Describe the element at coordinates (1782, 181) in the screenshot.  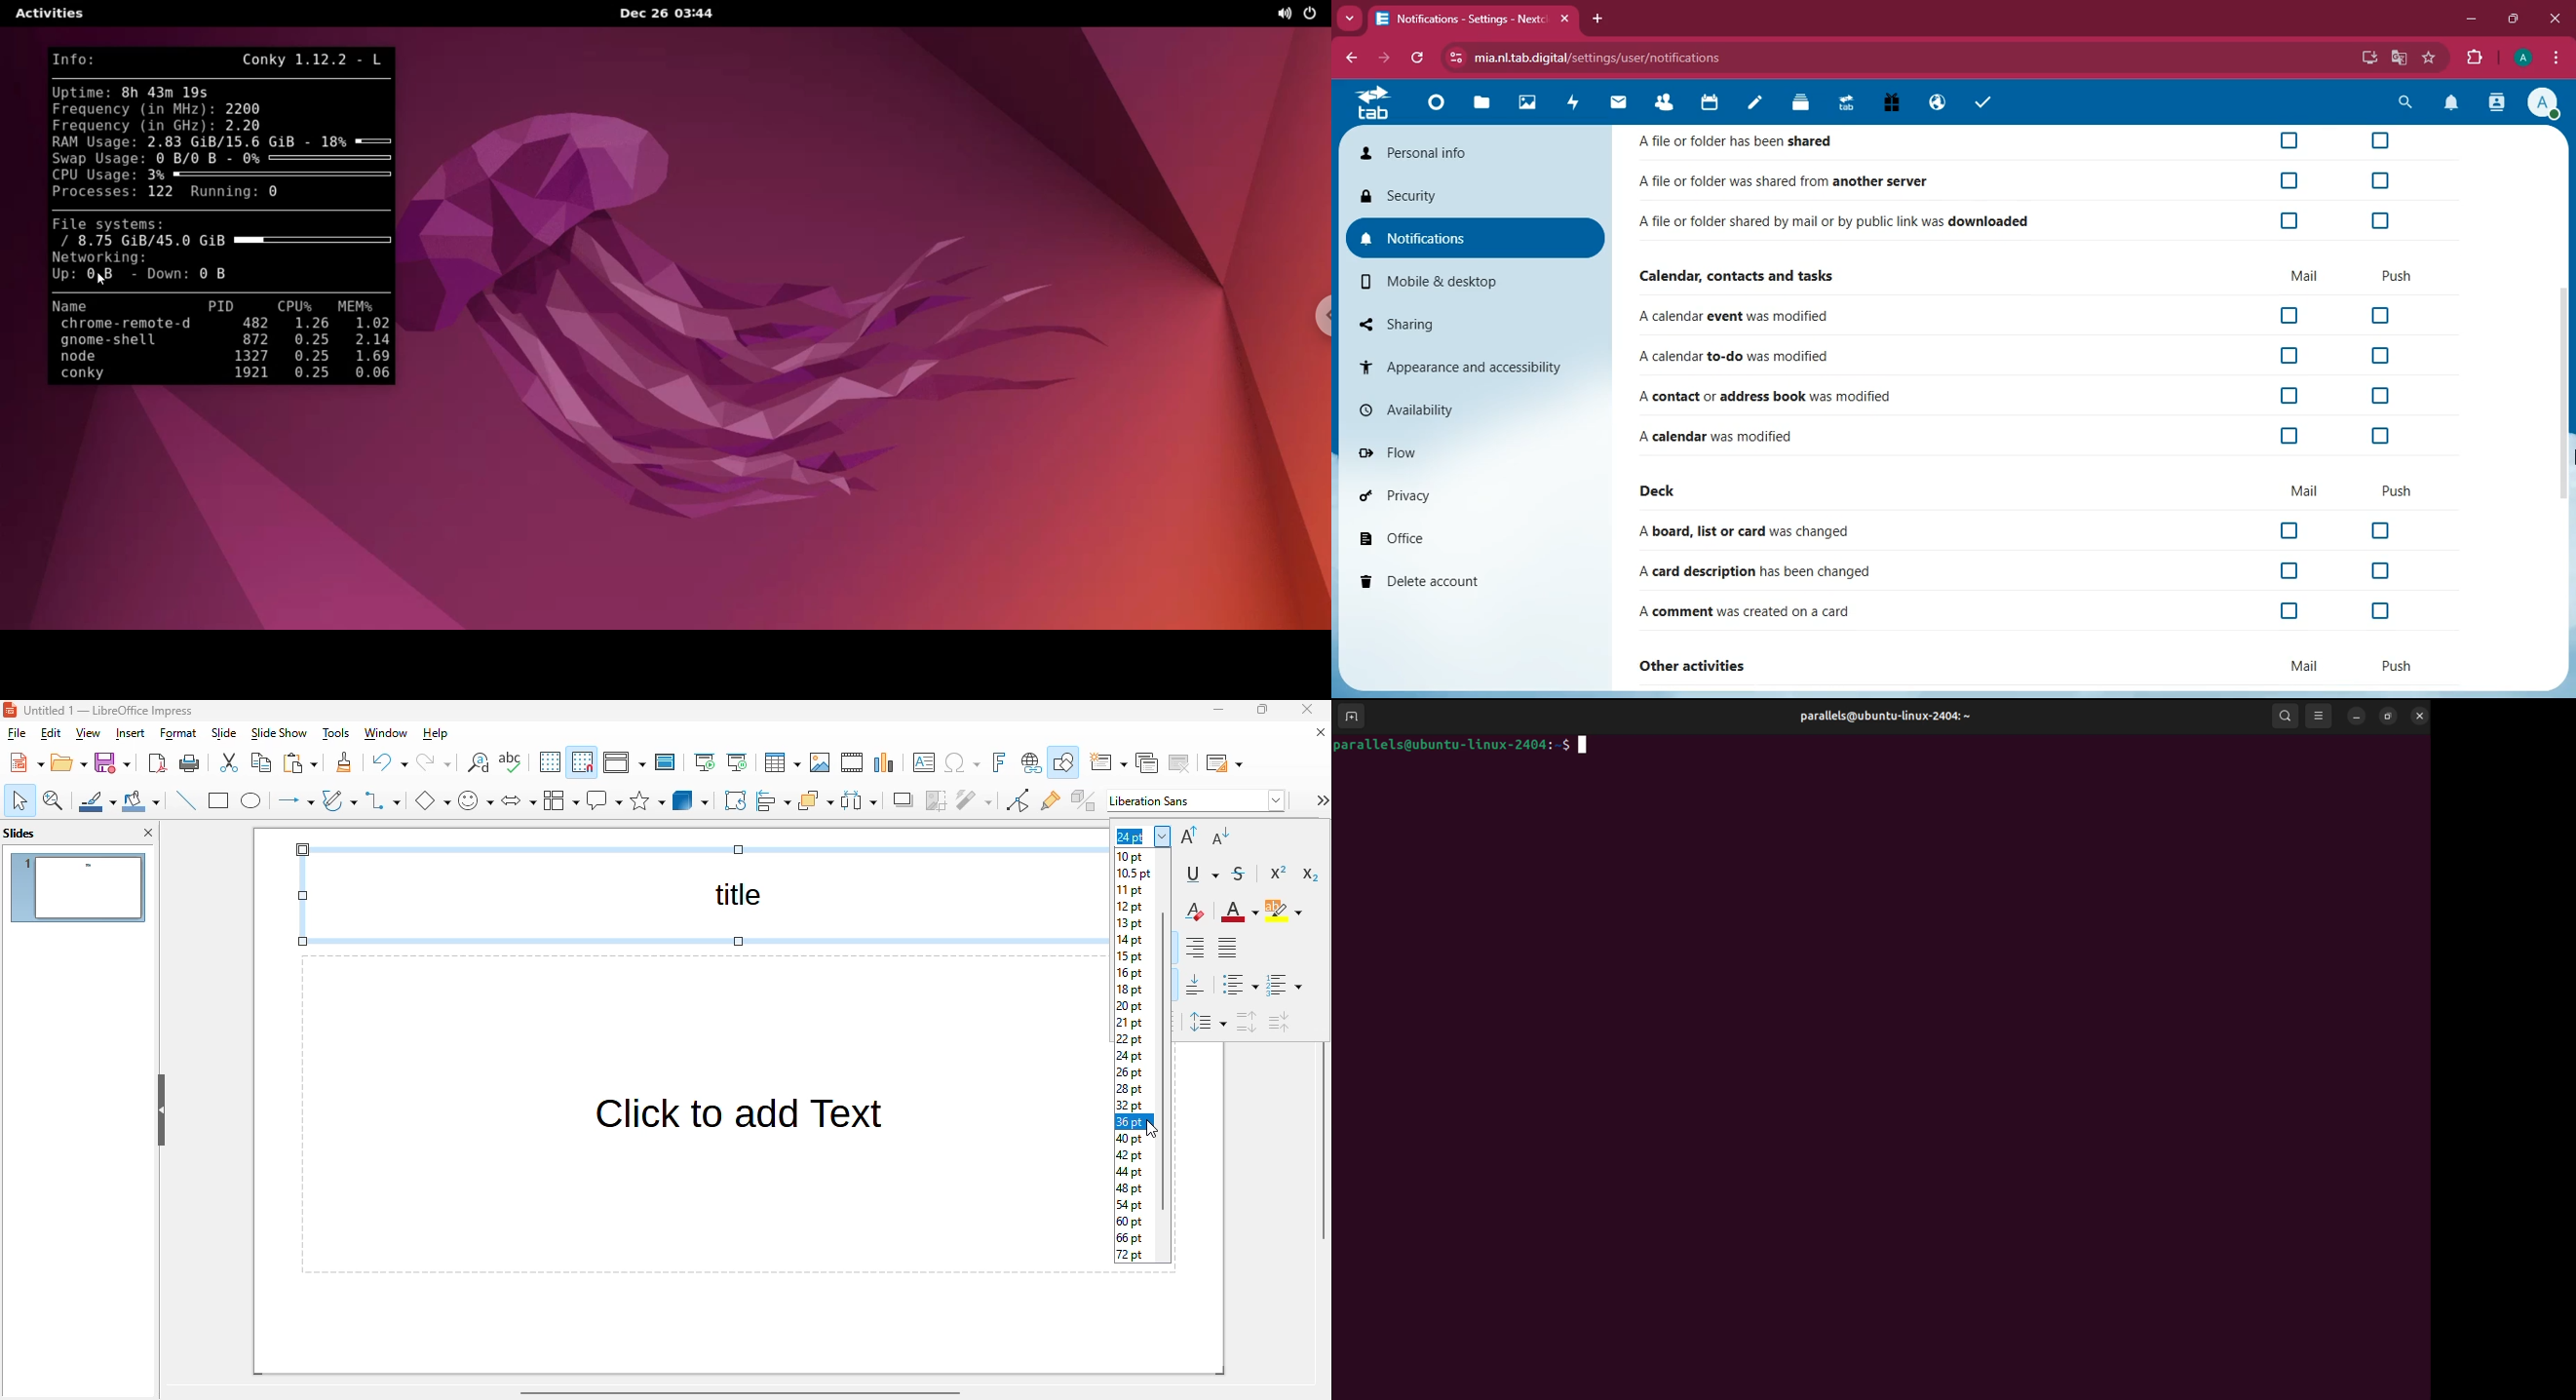
I see `Afile or folder was shared from another server` at that location.